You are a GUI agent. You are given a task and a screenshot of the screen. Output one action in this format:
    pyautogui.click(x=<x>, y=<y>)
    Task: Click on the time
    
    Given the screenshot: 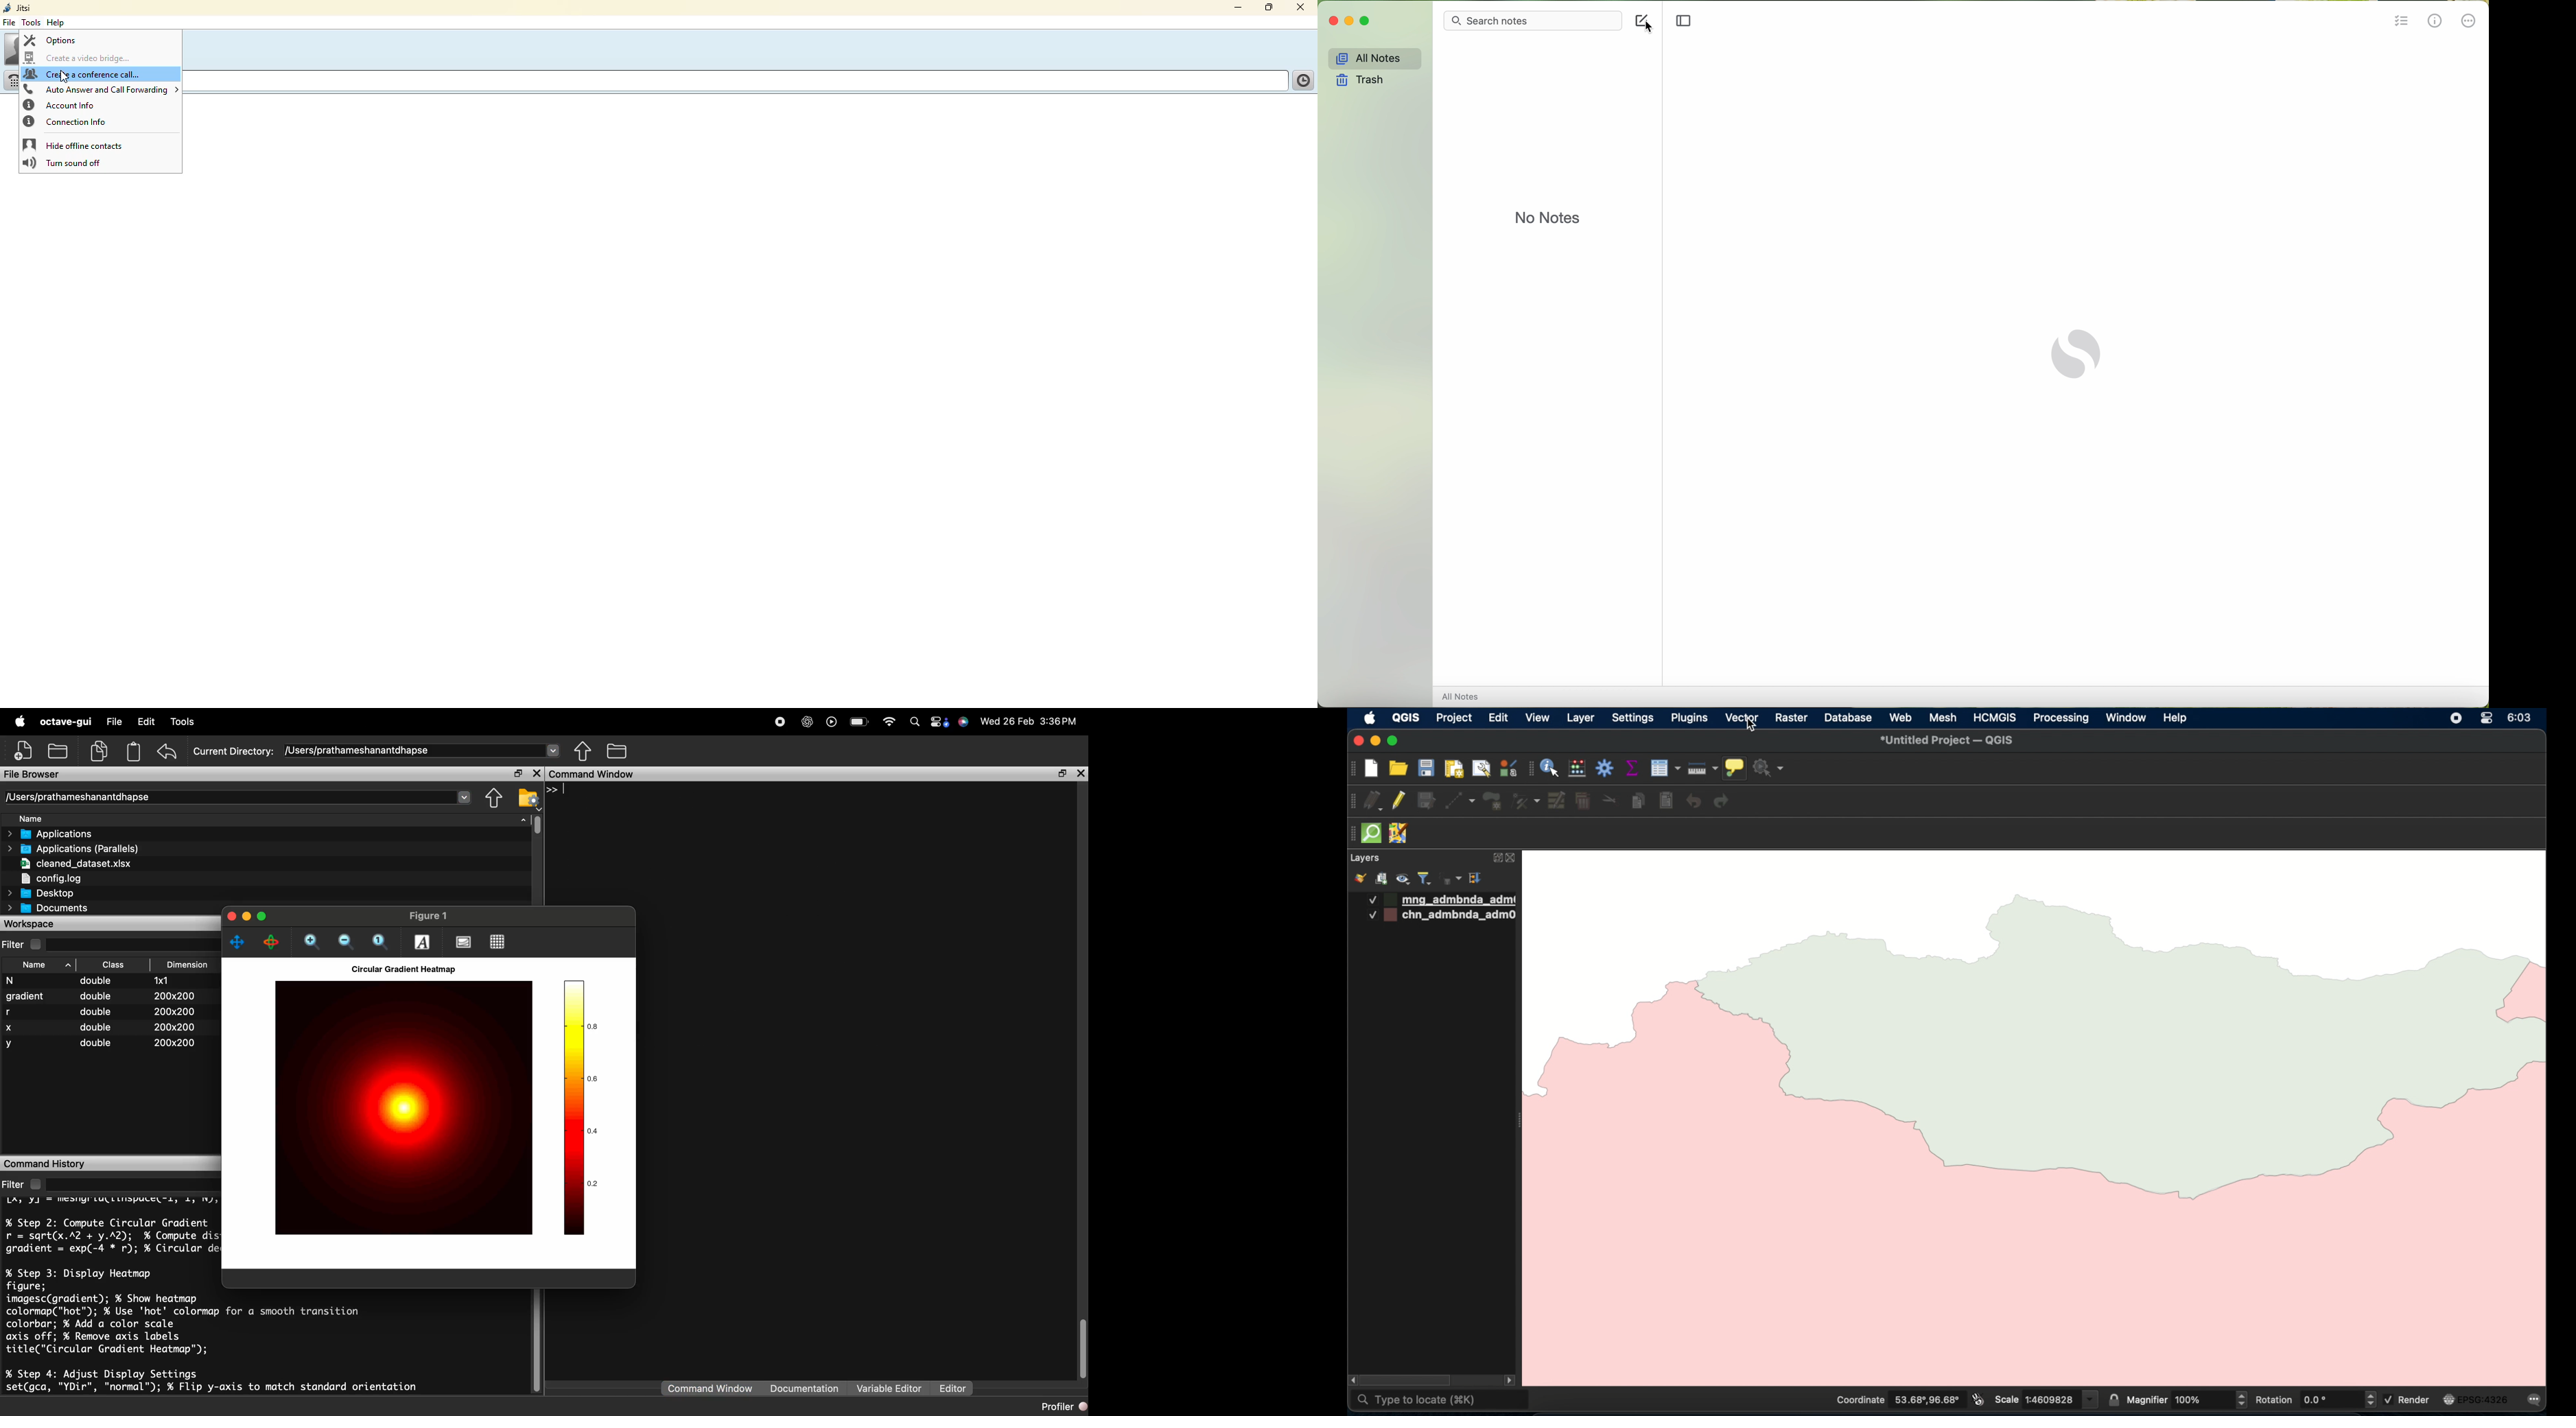 What is the action you would take?
    pyautogui.click(x=2521, y=718)
    